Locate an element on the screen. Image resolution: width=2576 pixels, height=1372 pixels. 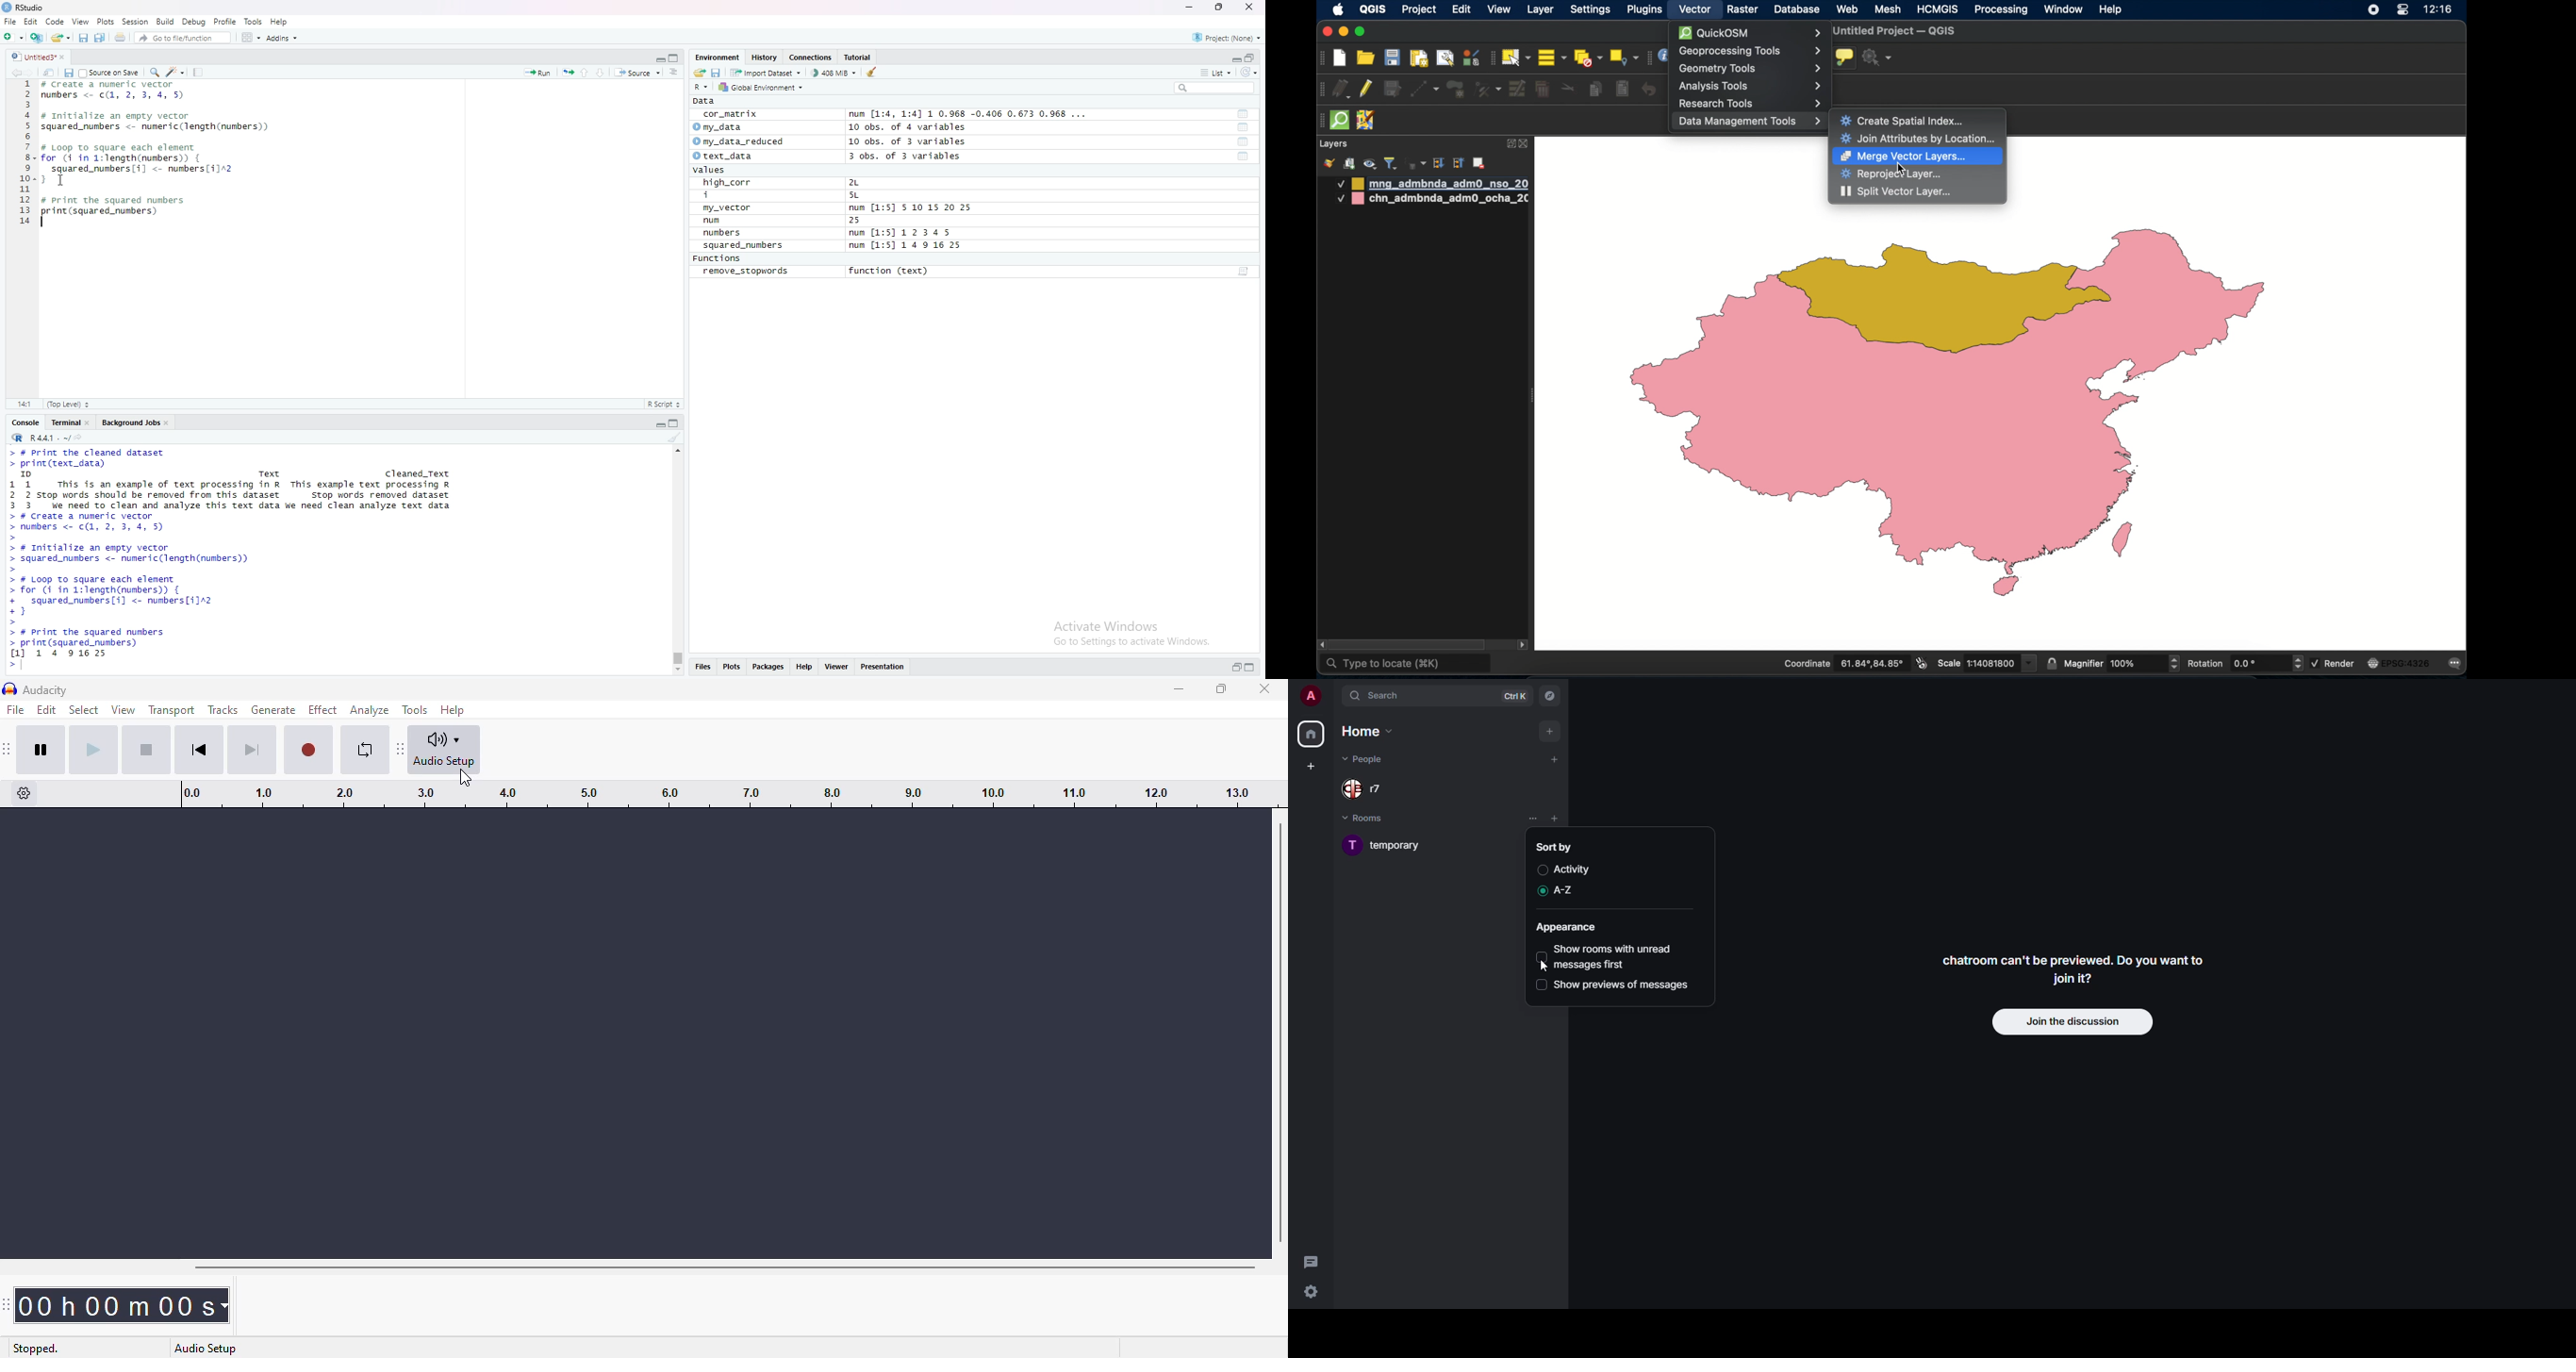
coordinate is located at coordinates (1843, 664).